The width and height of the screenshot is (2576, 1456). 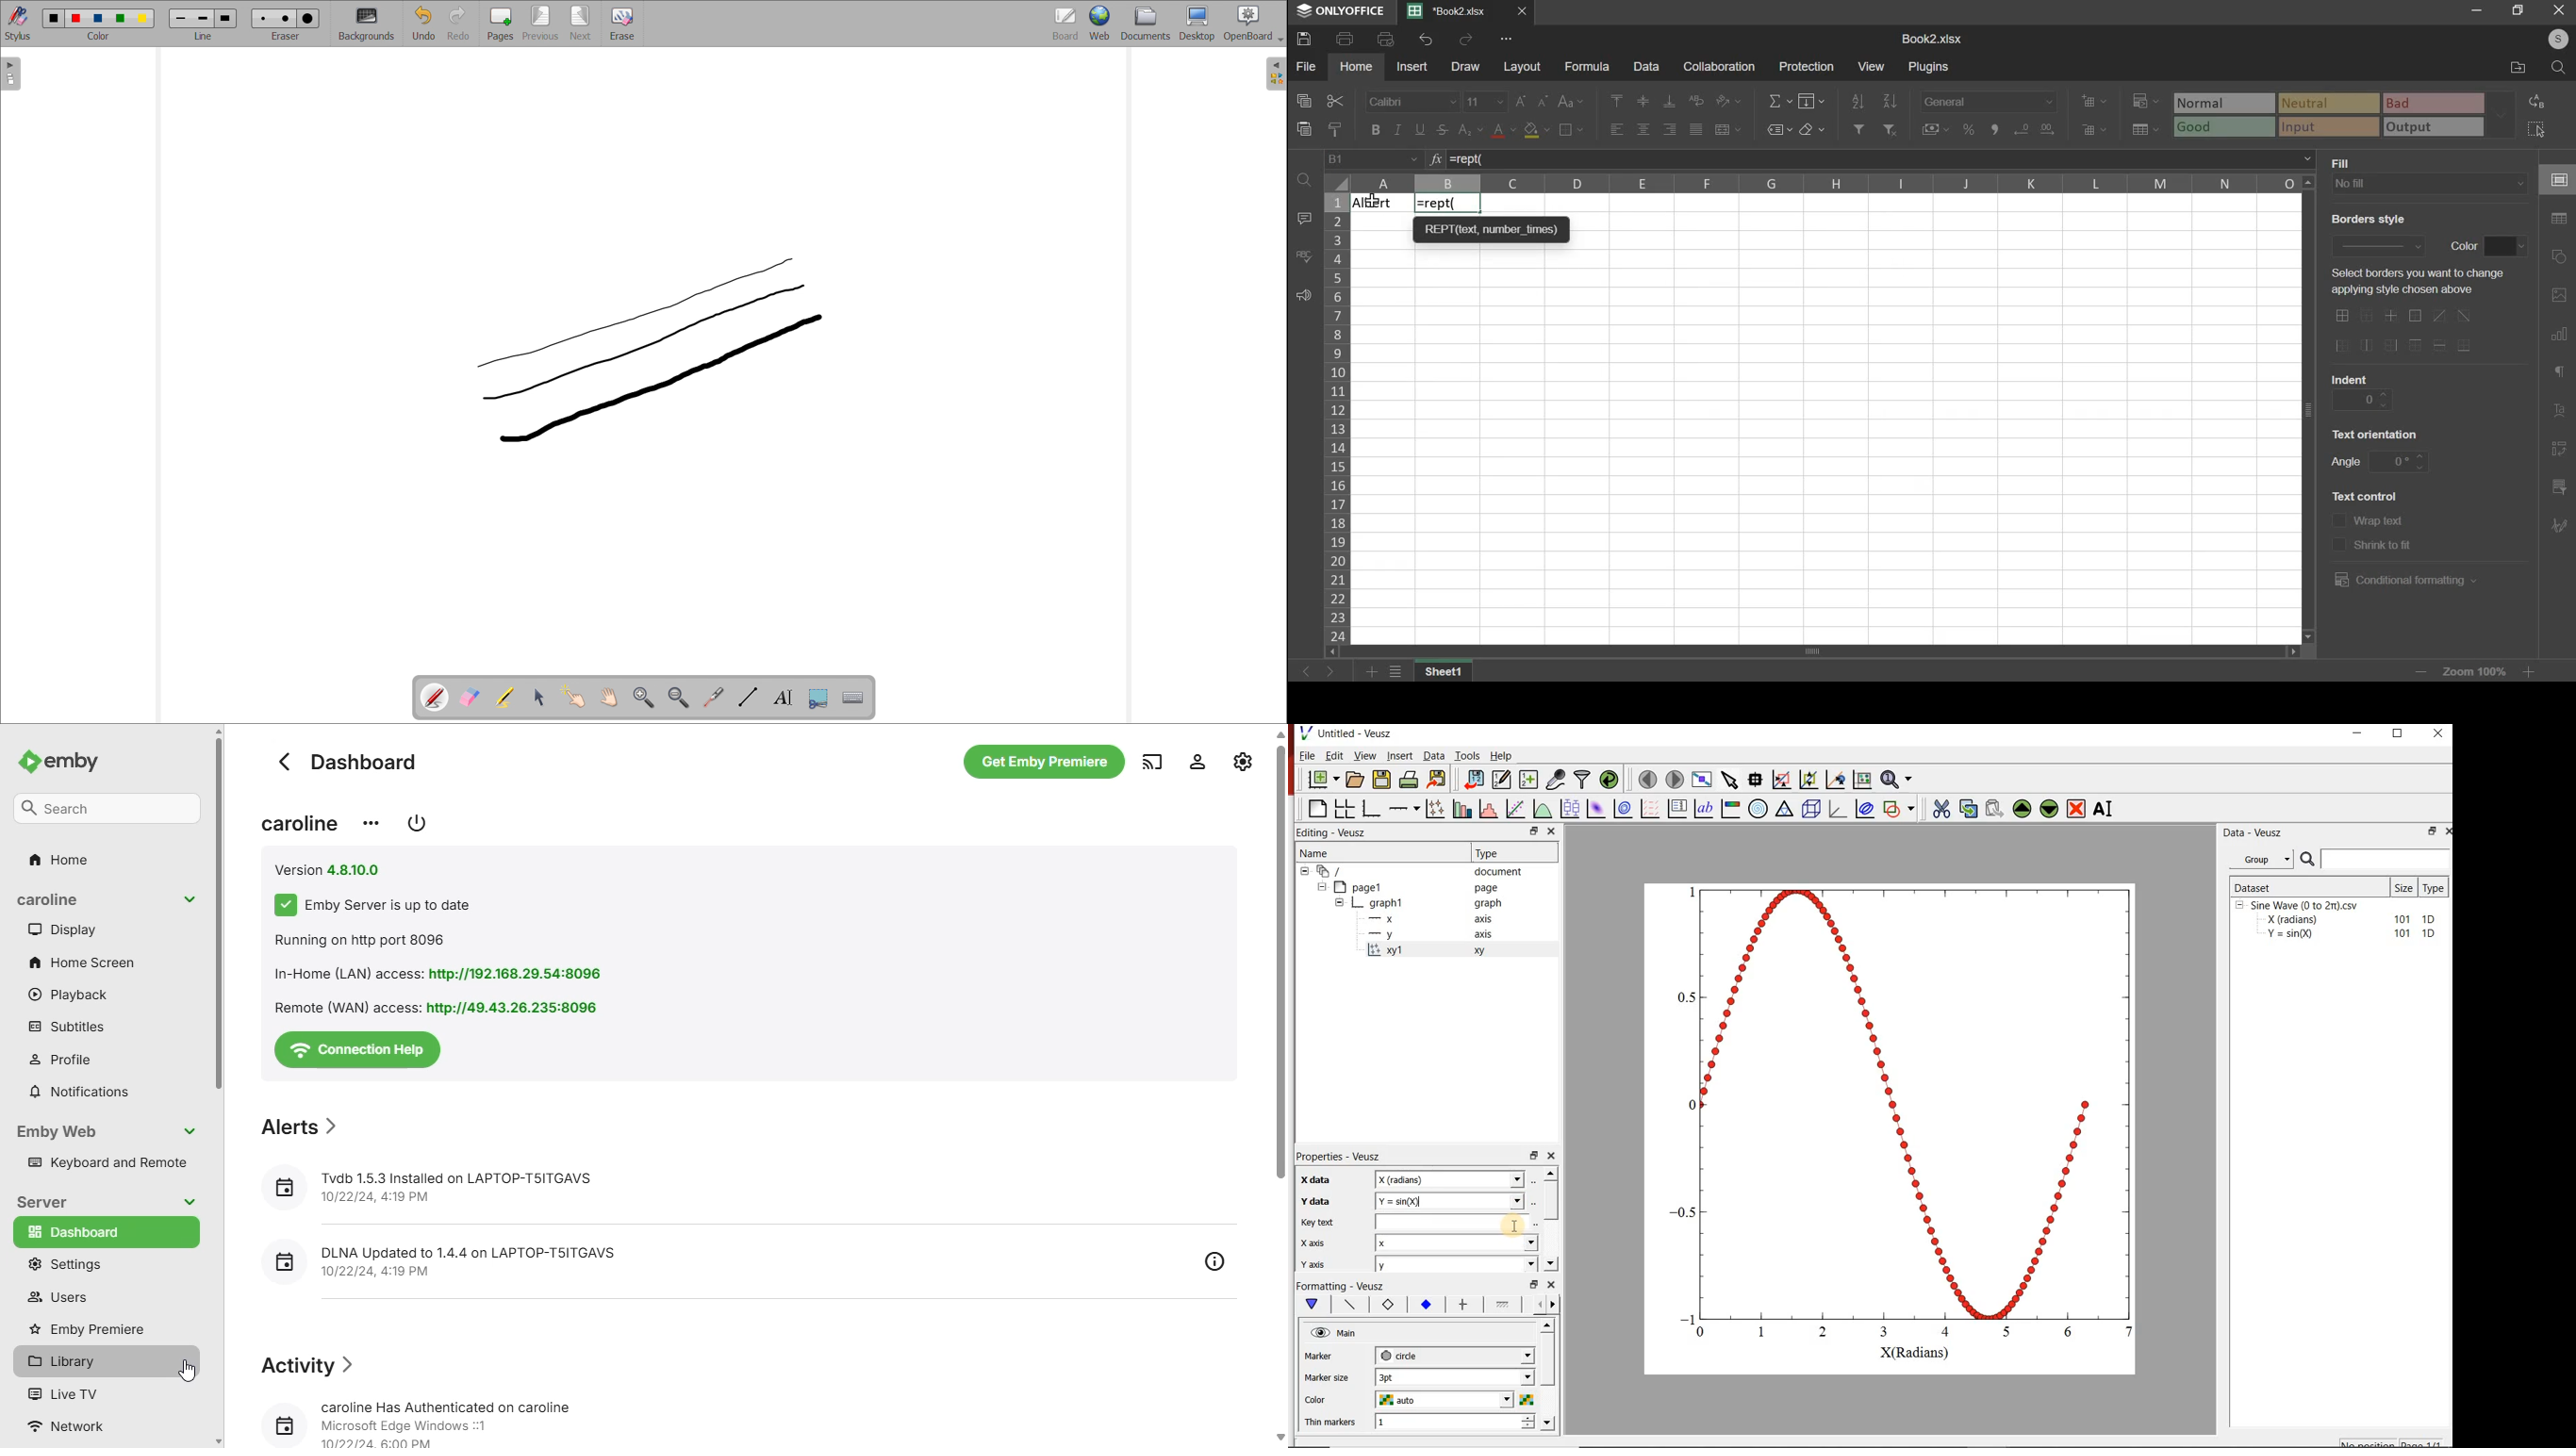 I want to click on text, so click(x=2465, y=248).